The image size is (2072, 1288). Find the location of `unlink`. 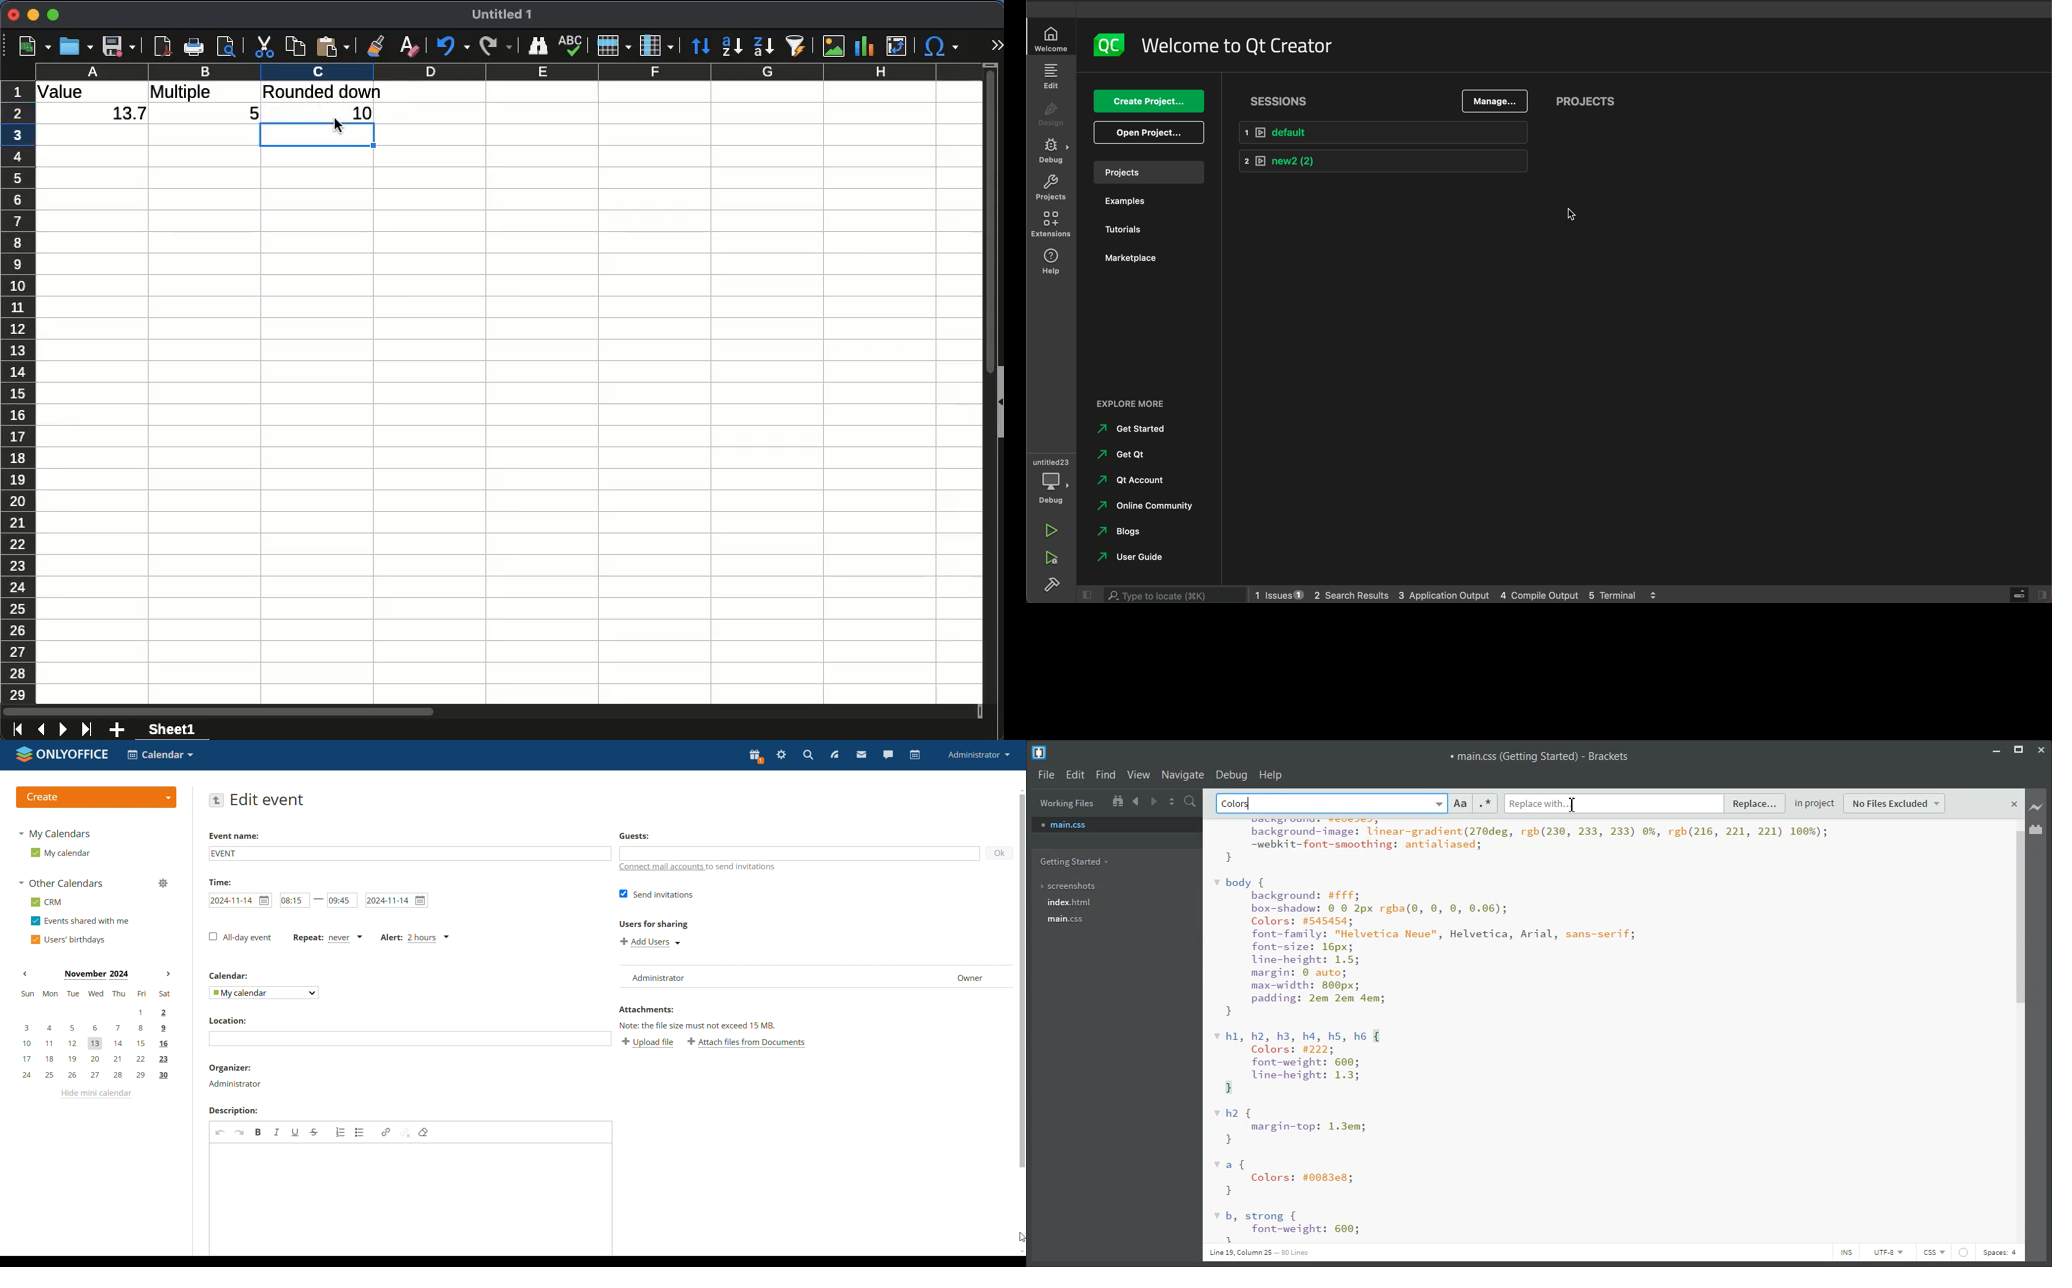

unlink is located at coordinates (405, 1133).